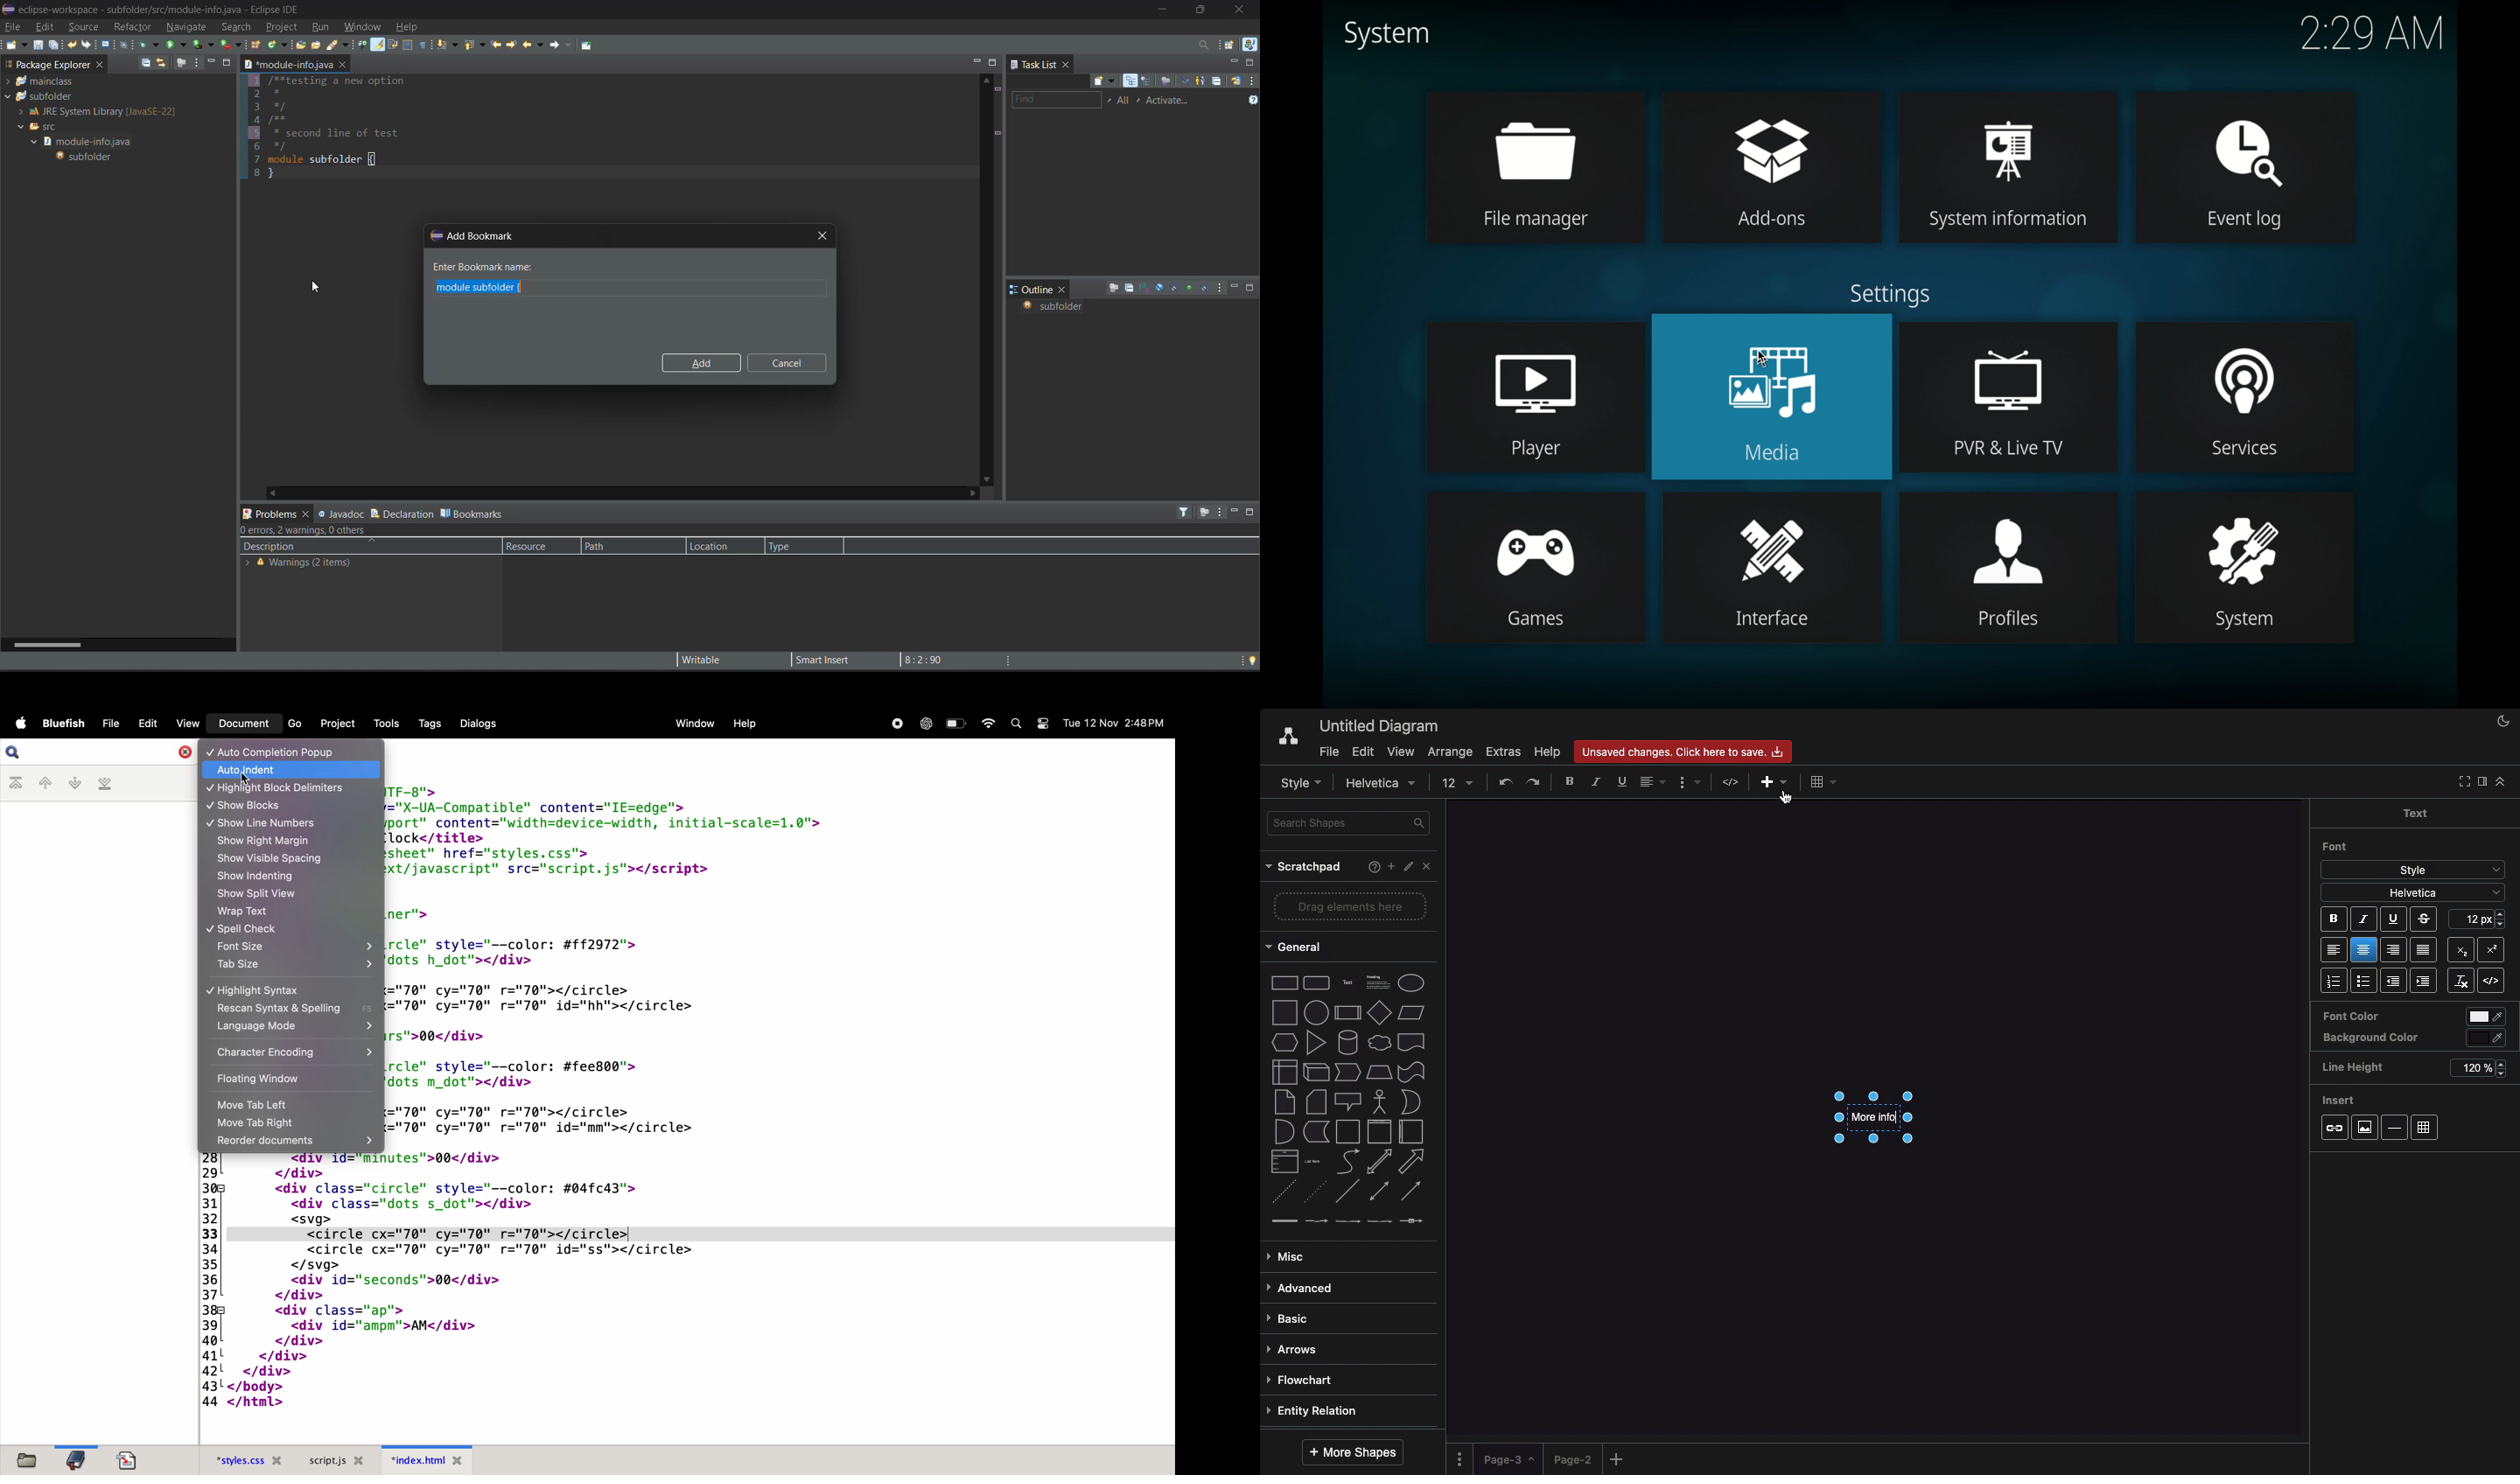 This screenshot has width=2520, height=1484. Describe the element at coordinates (289, 878) in the screenshot. I see `show indenting` at that location.